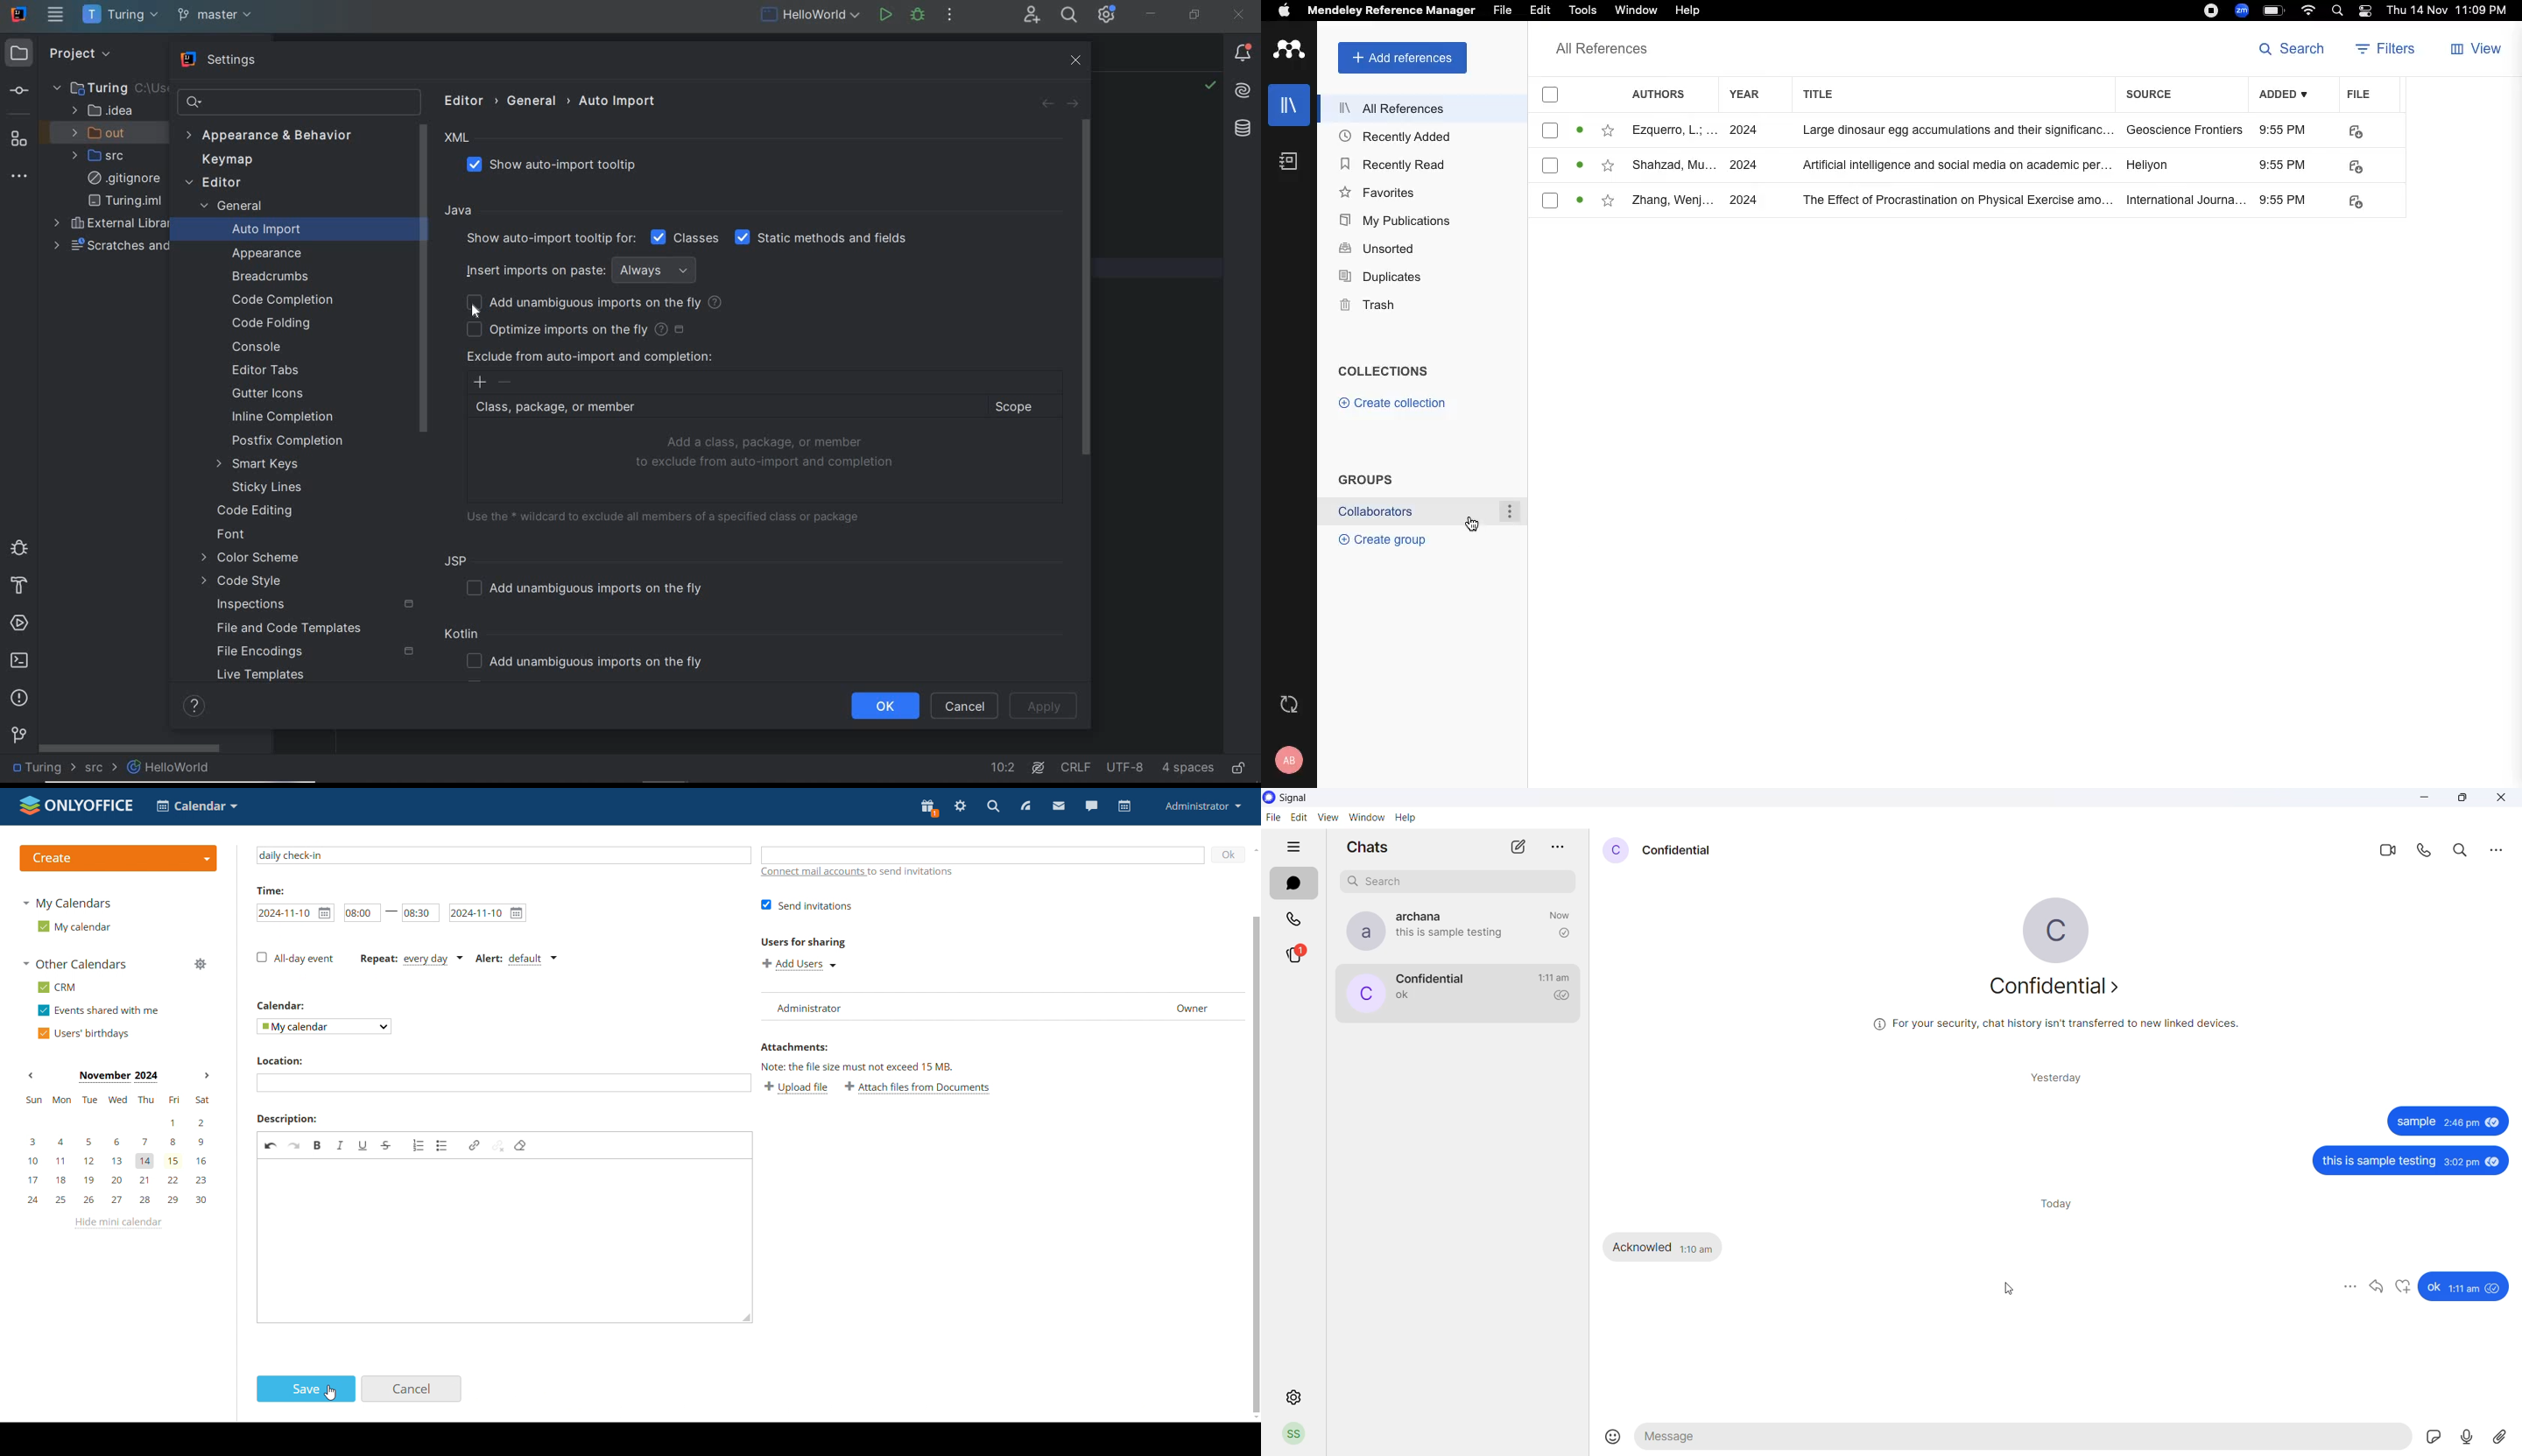 This screenshot has width=2548, height=1456. Describe the element at coordinates (1566, 997) in the screenshot. I see `read recipient` at that location.